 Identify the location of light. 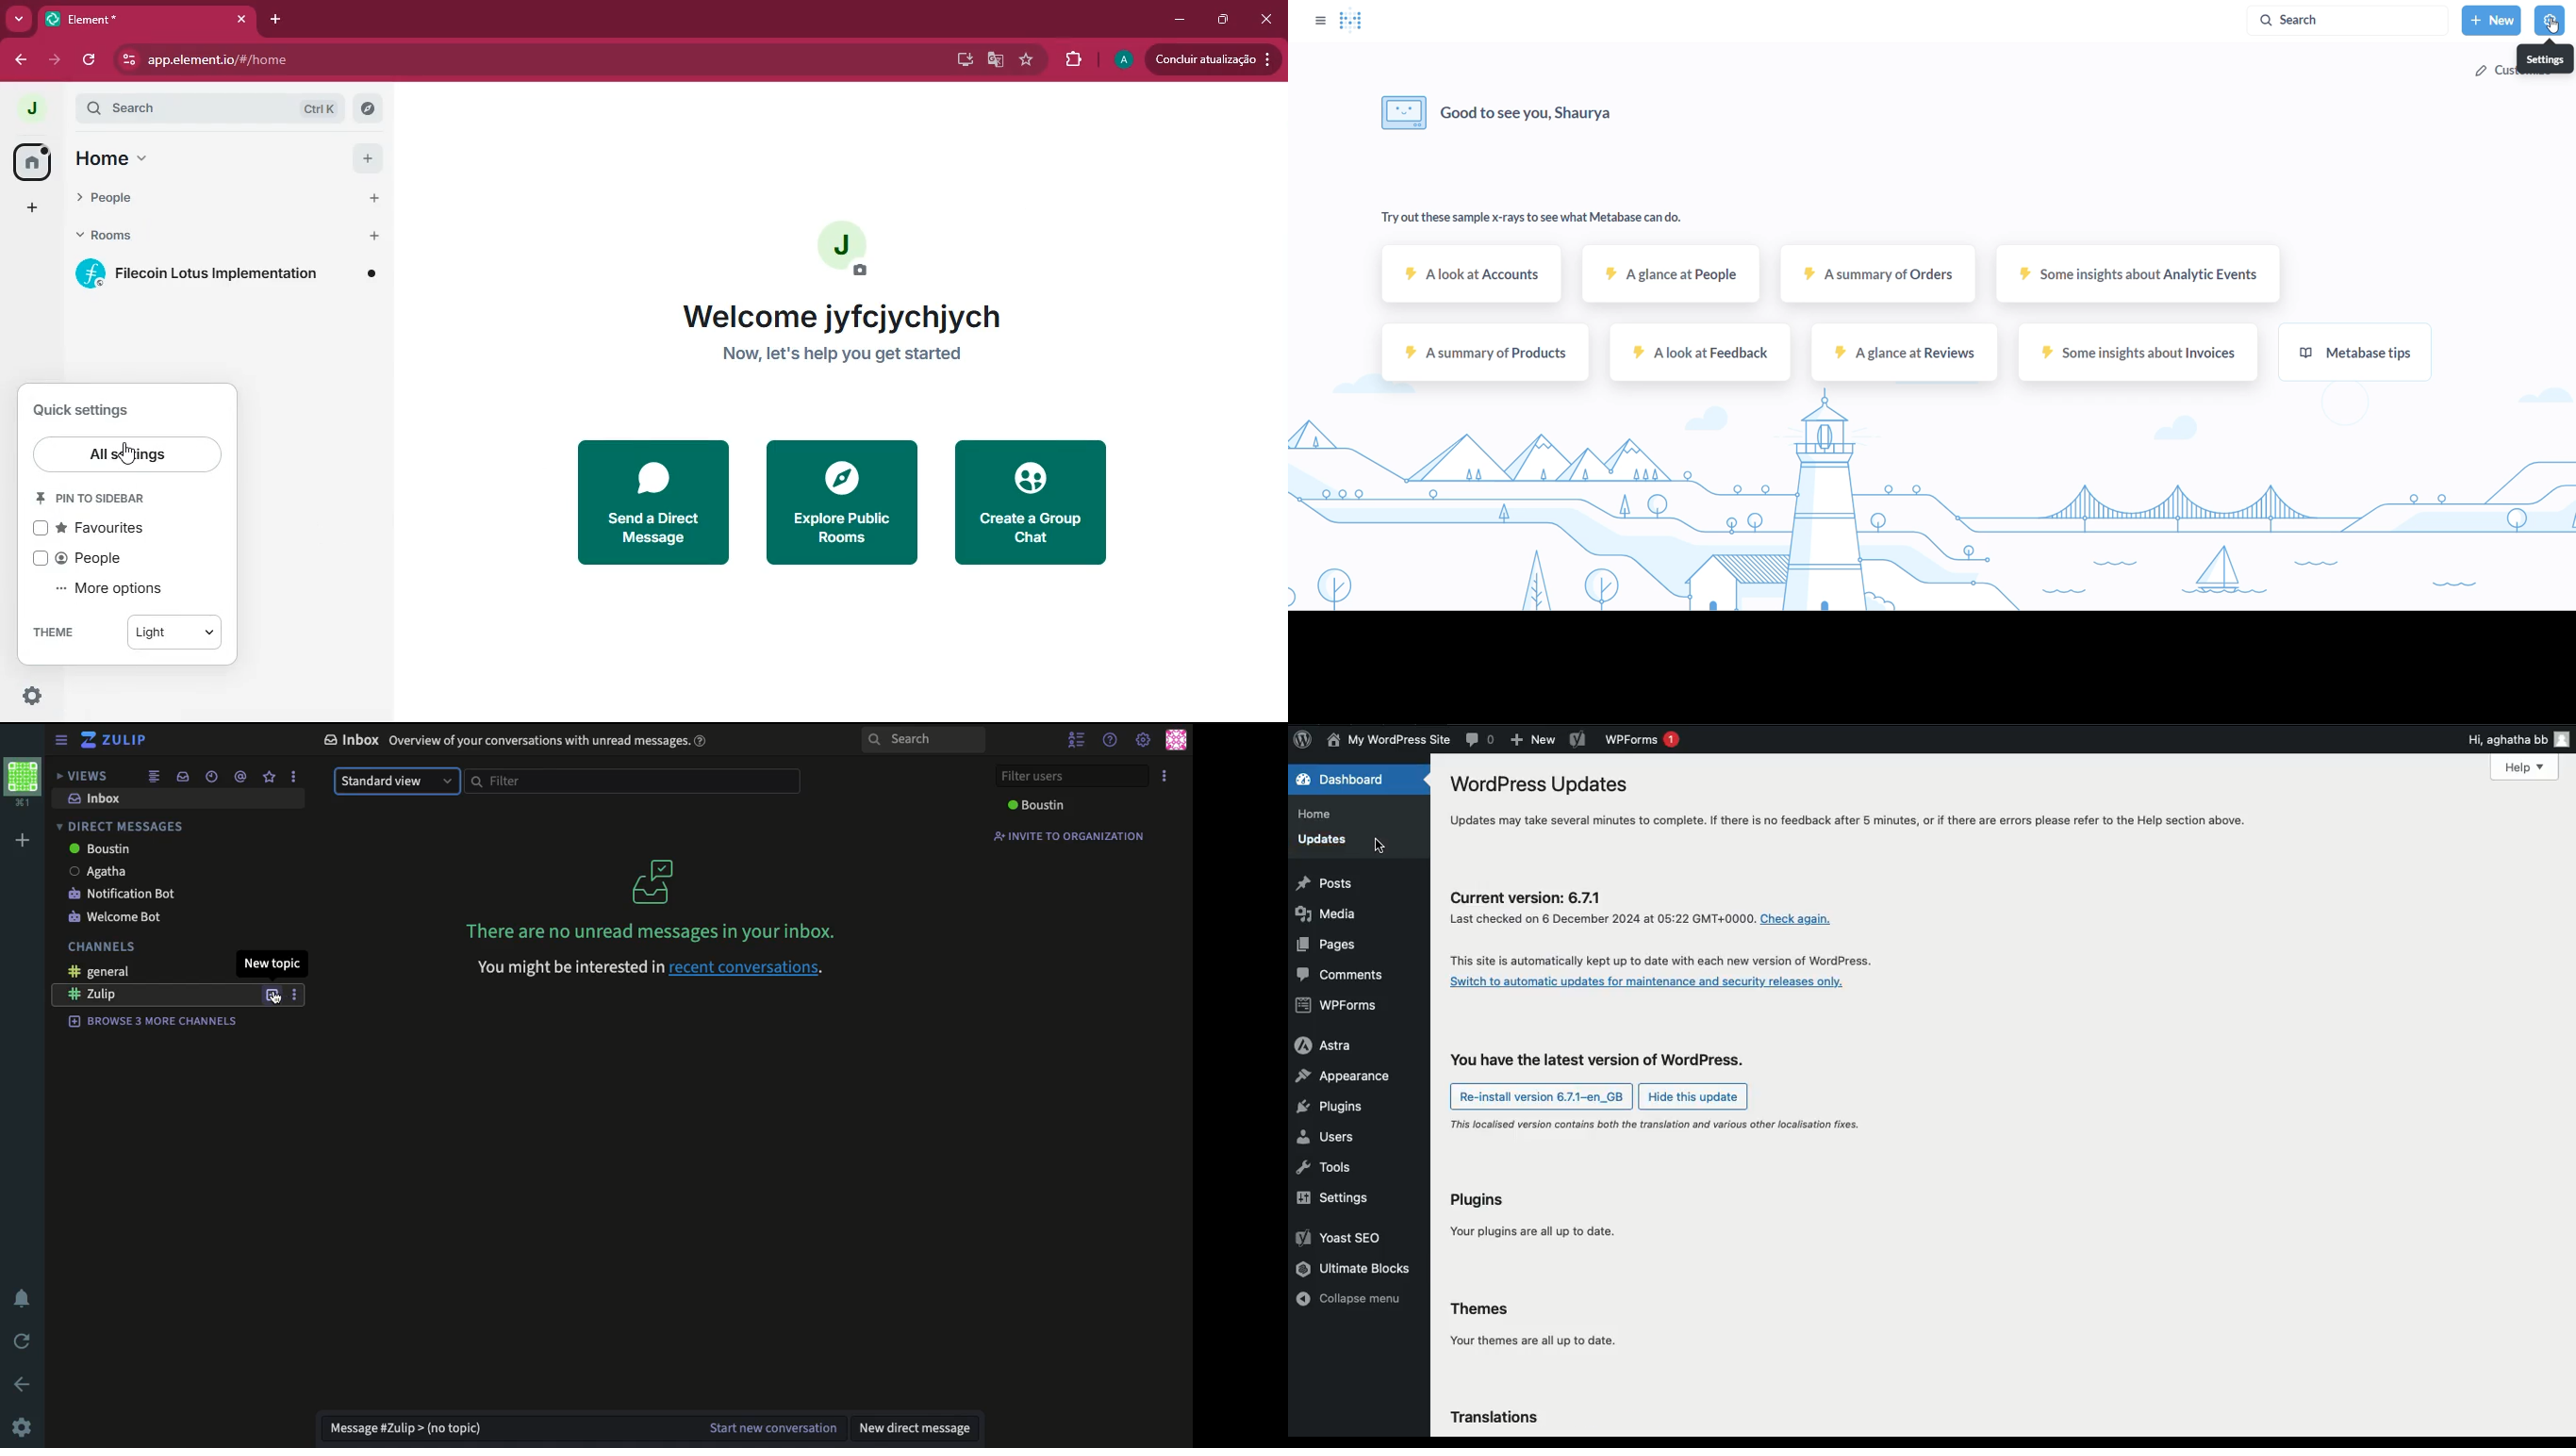
(170, 632).